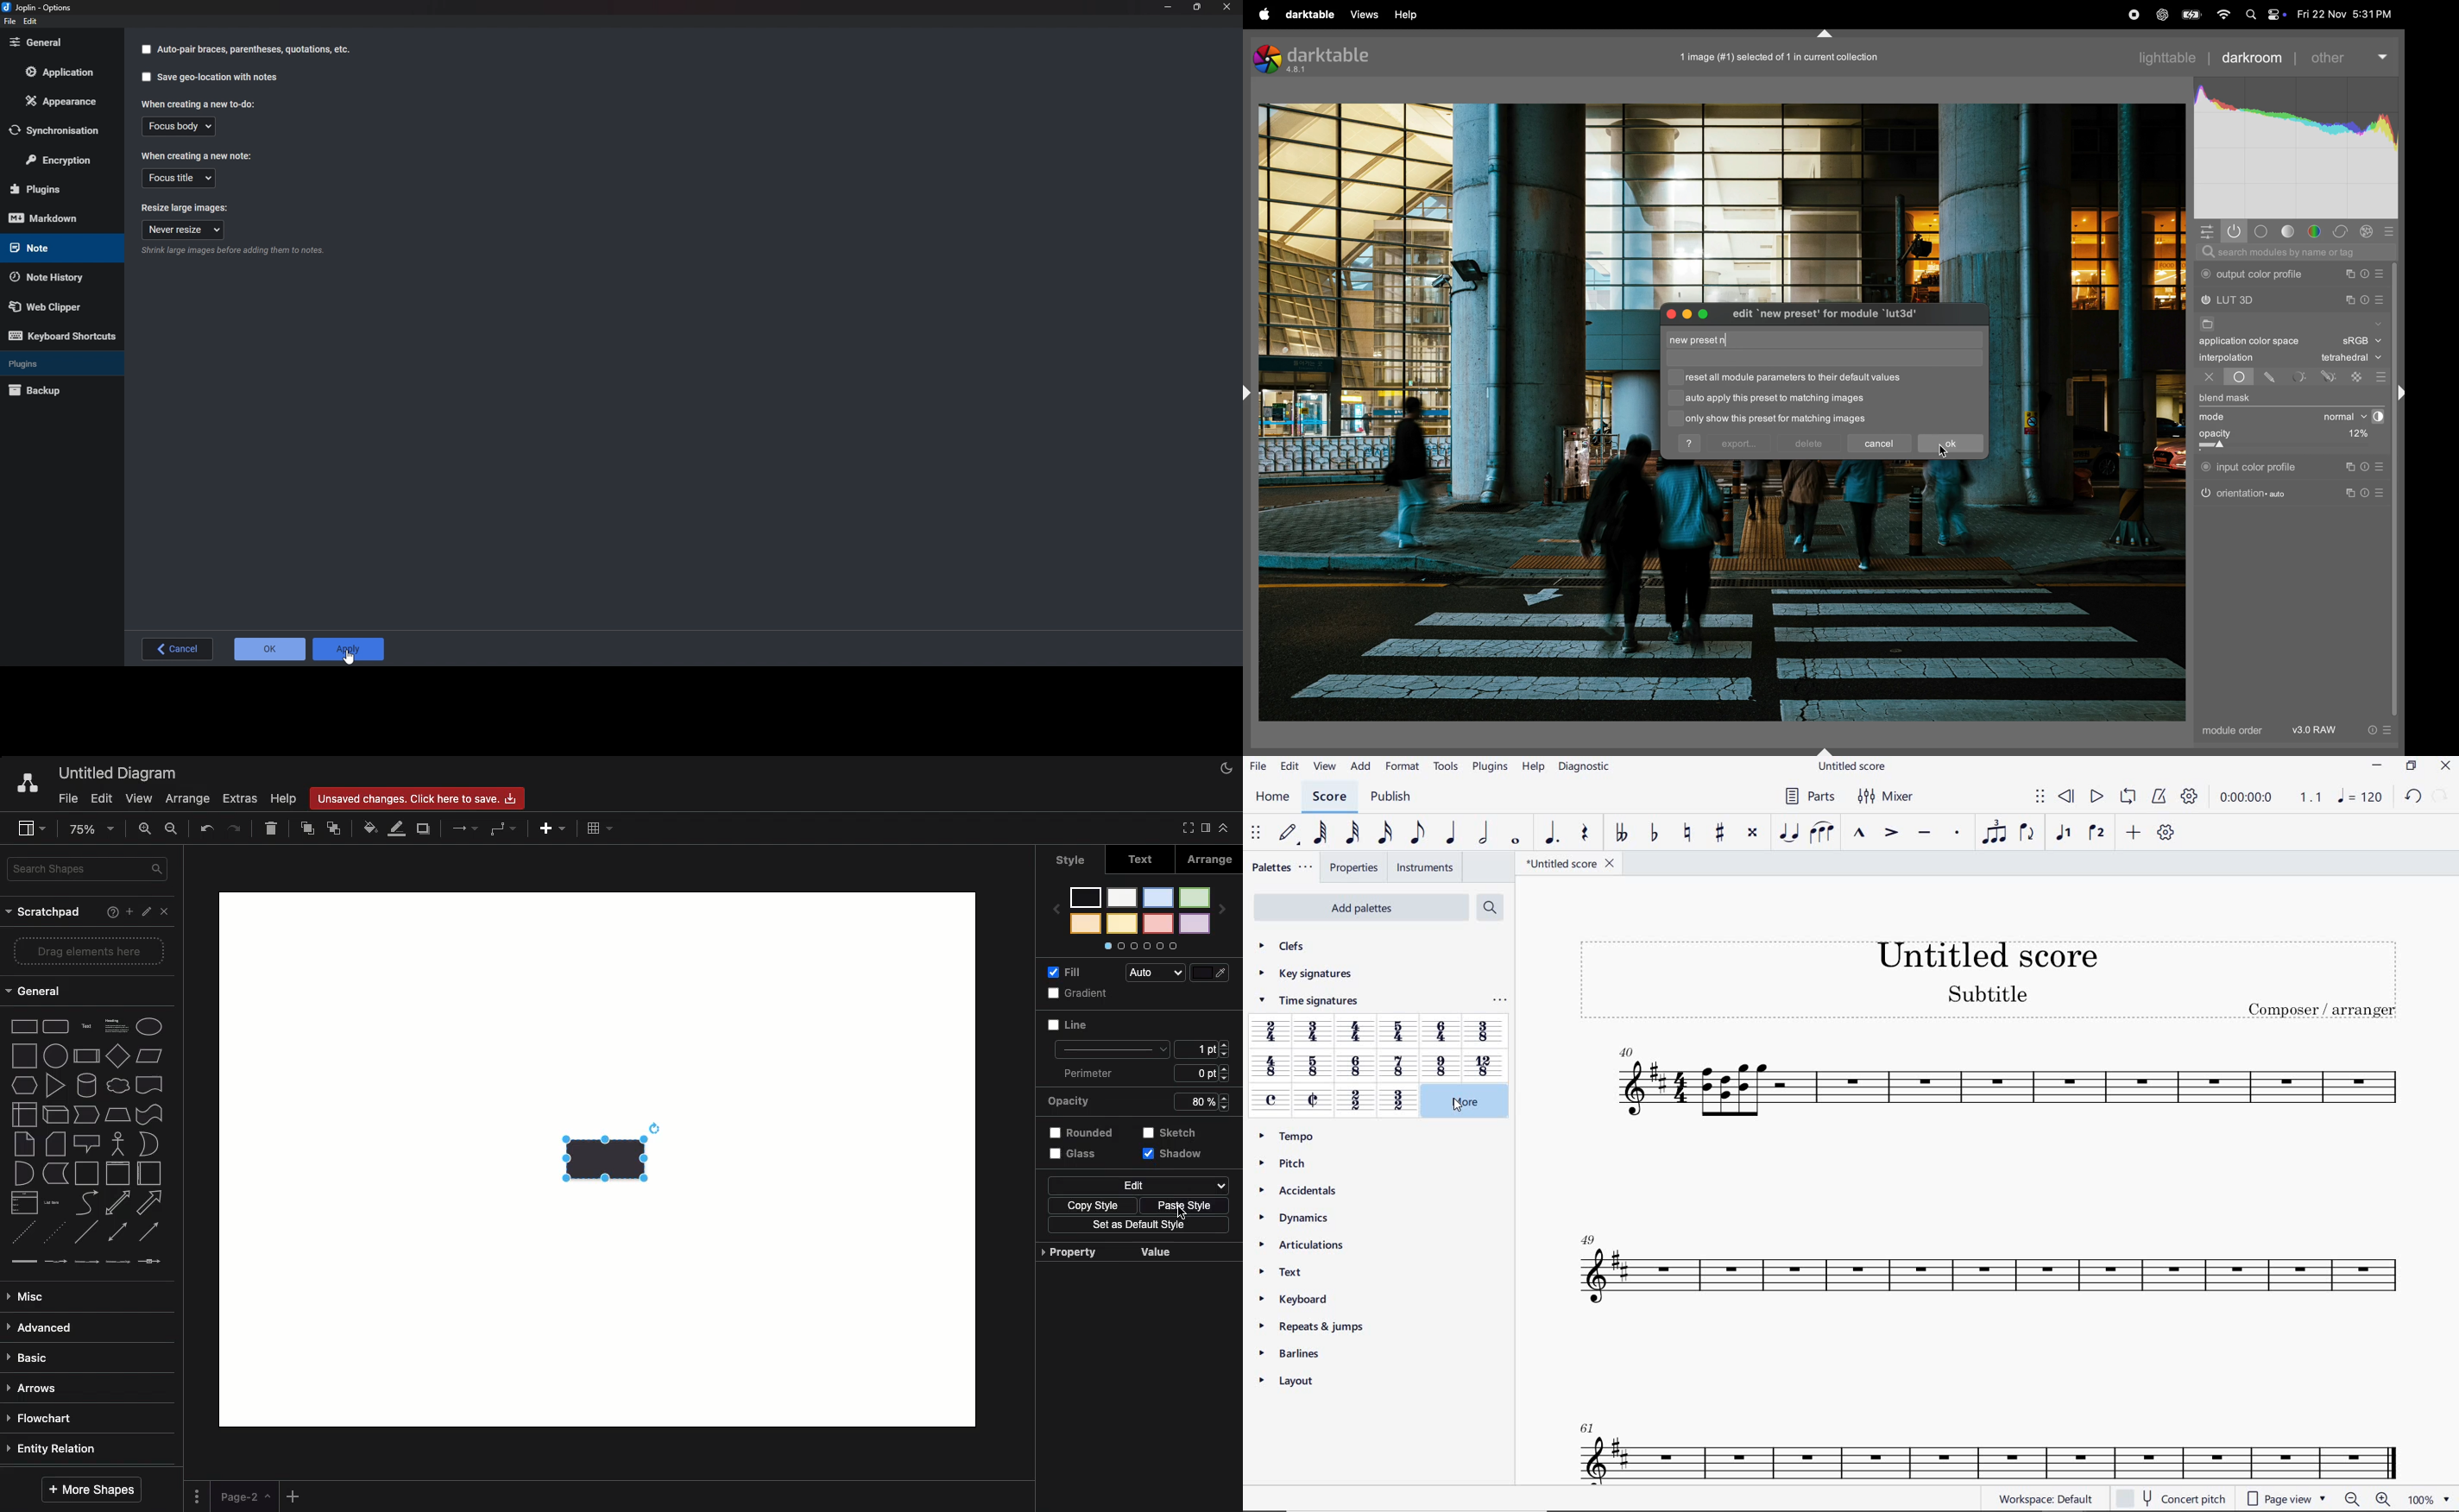 This screenshot has height=1512, width=2464. What do you see at coordinates (1286, 1271) in the screenshot?
I see `TEXT` at bounding box center [1286, 1271].